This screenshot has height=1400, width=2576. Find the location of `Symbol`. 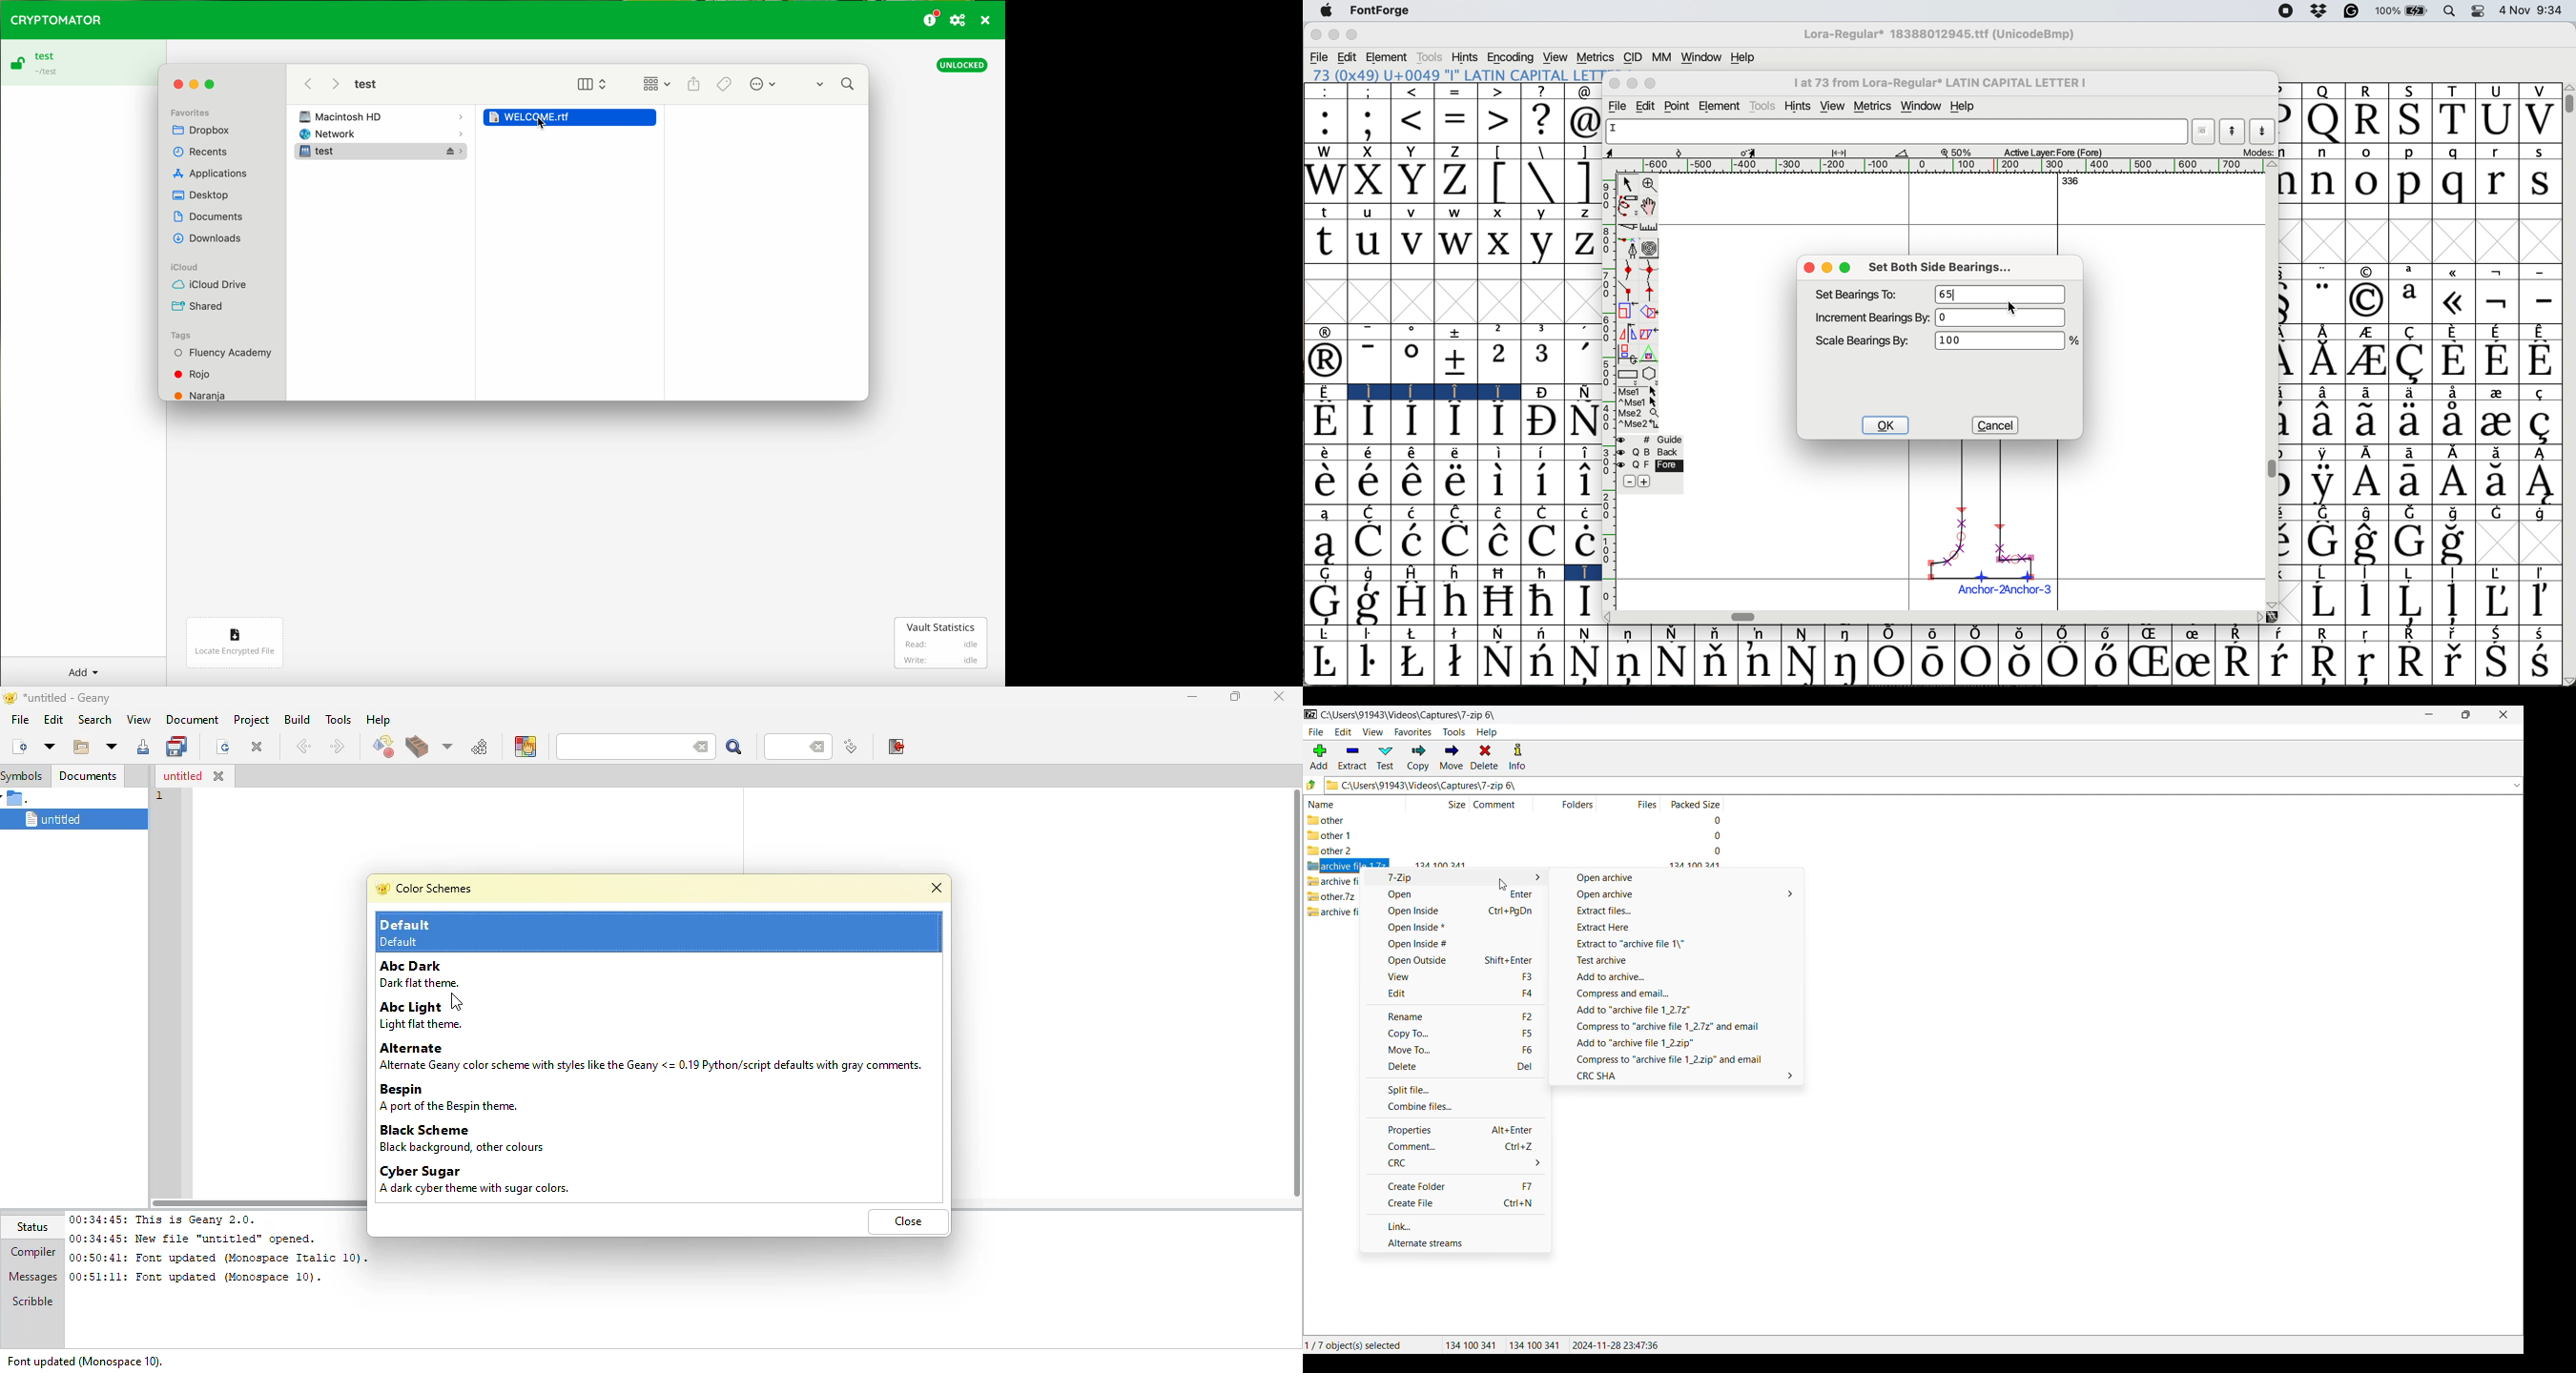

Symbol is located at coordinates (2373, 512).